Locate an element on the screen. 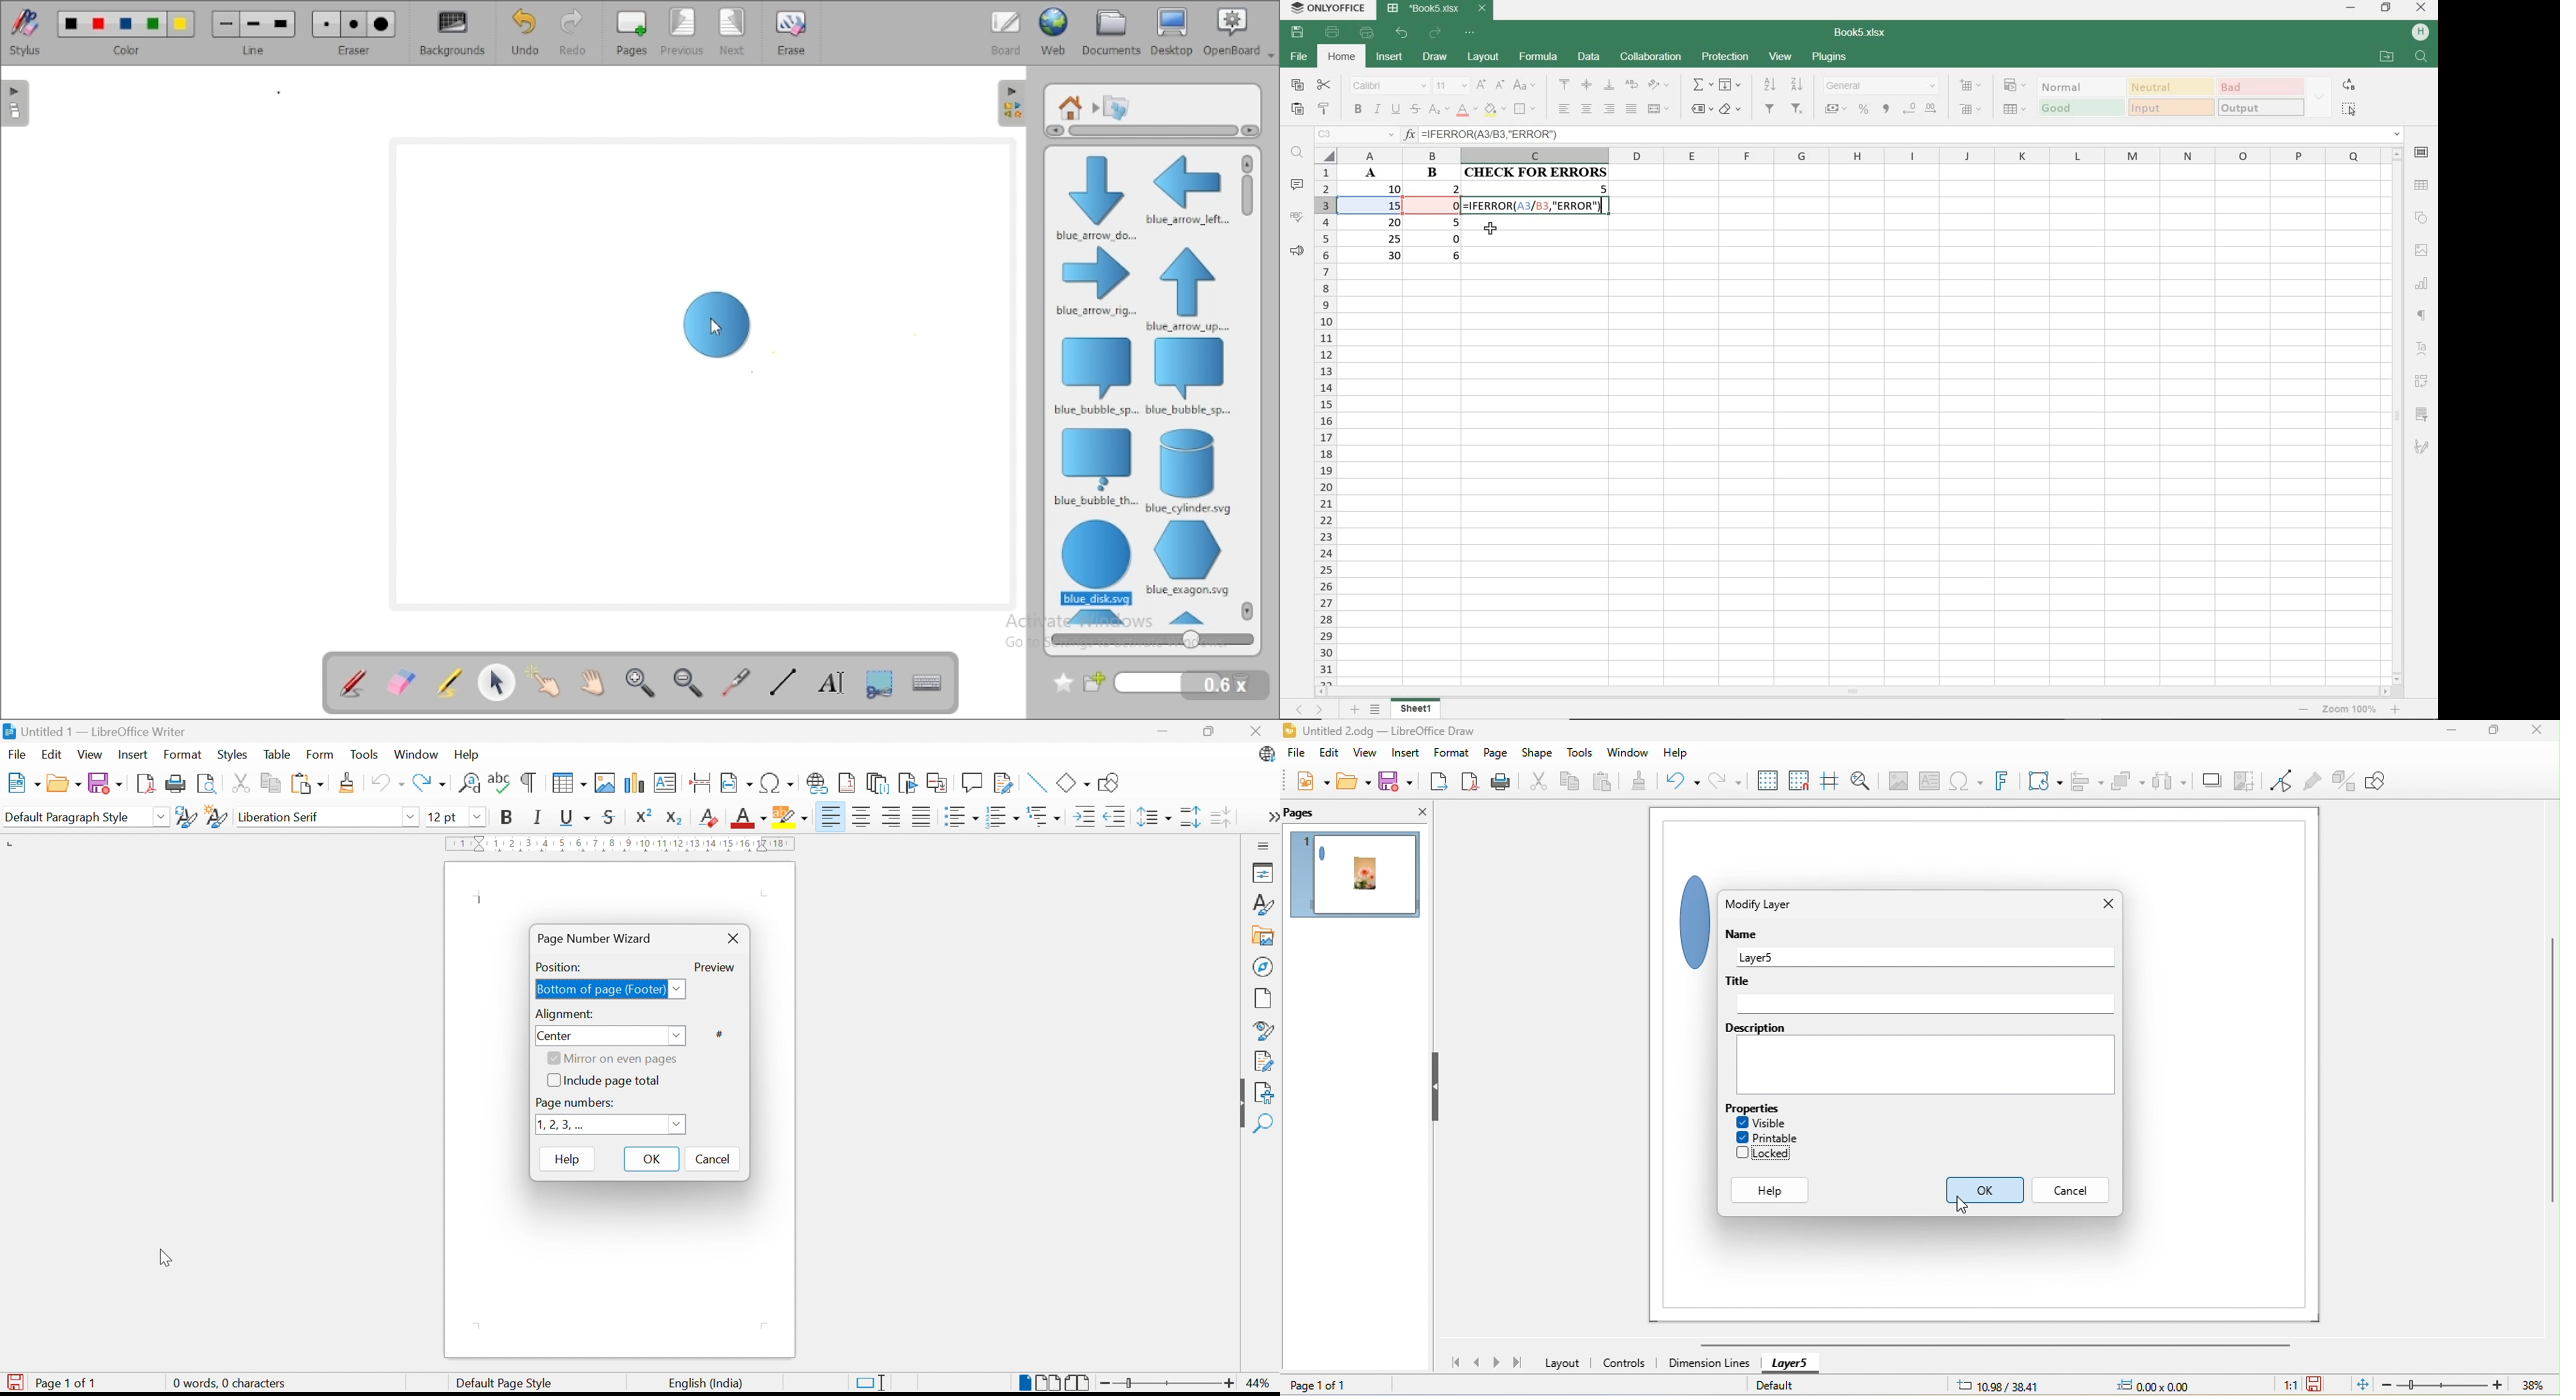  Include page total is located at coordinates (615, 1081).